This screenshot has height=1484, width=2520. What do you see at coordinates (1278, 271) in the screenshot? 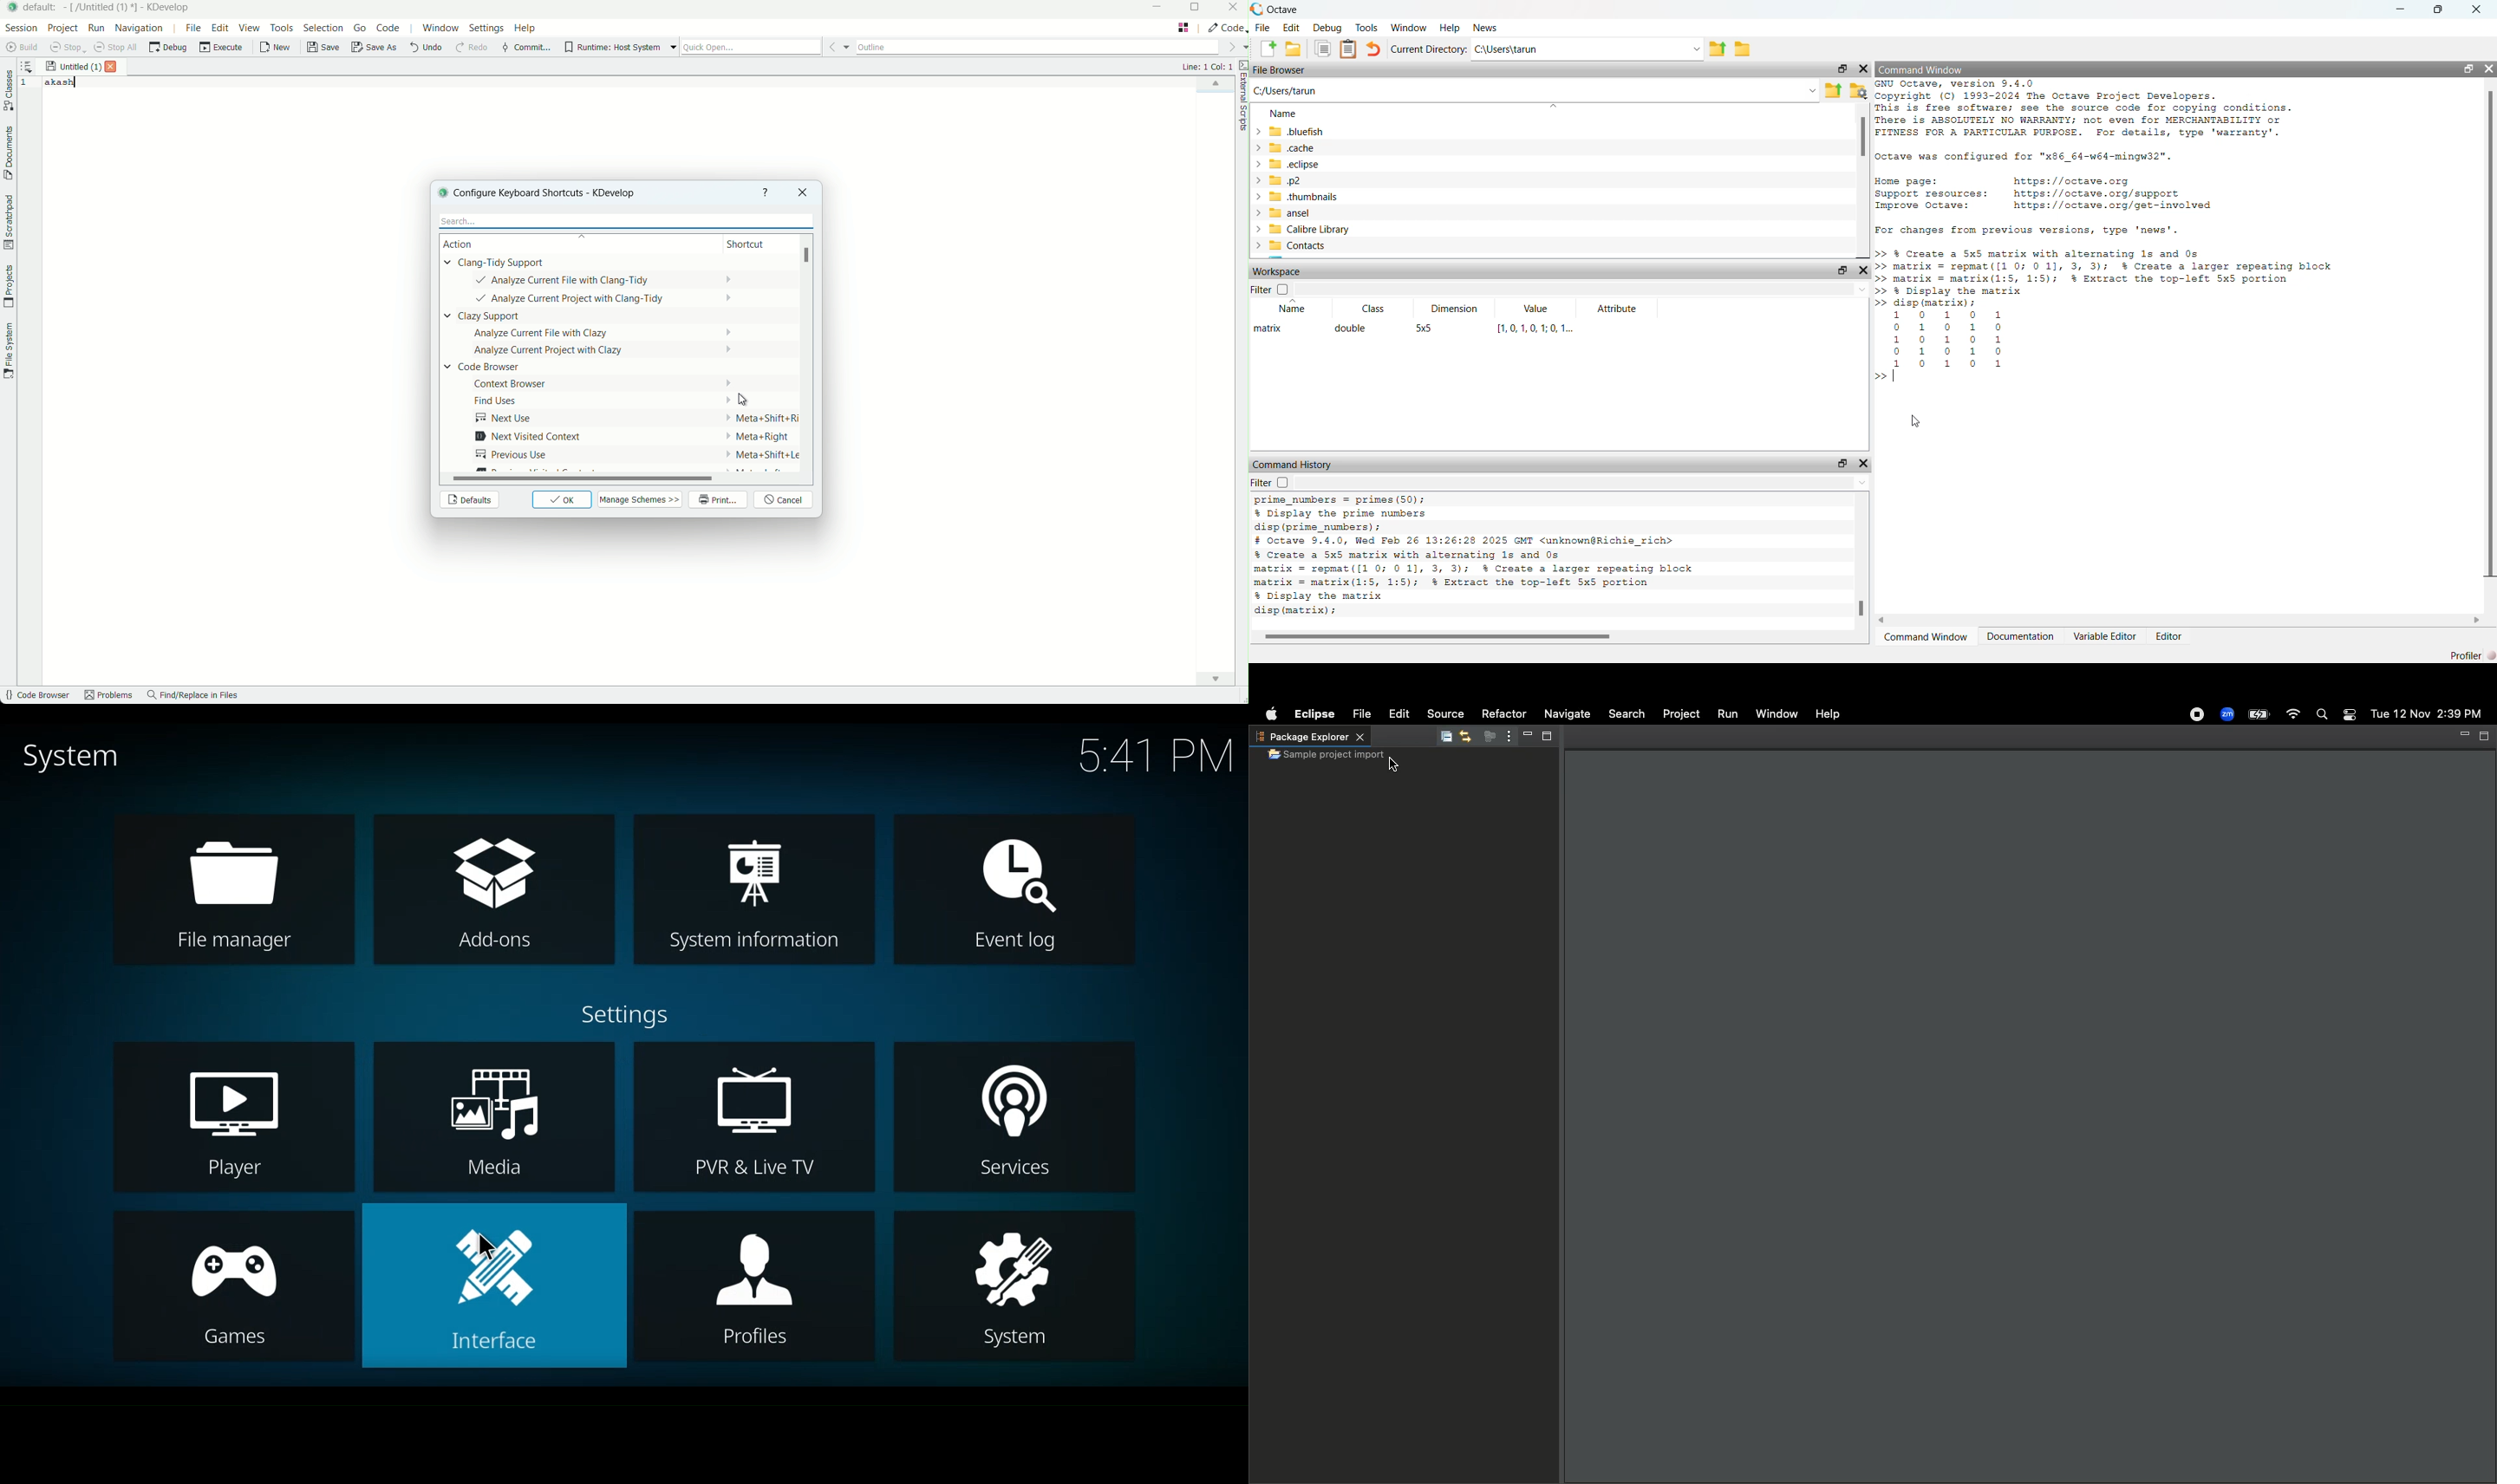
I see `Workspace` at bounding box center [1278, 271].